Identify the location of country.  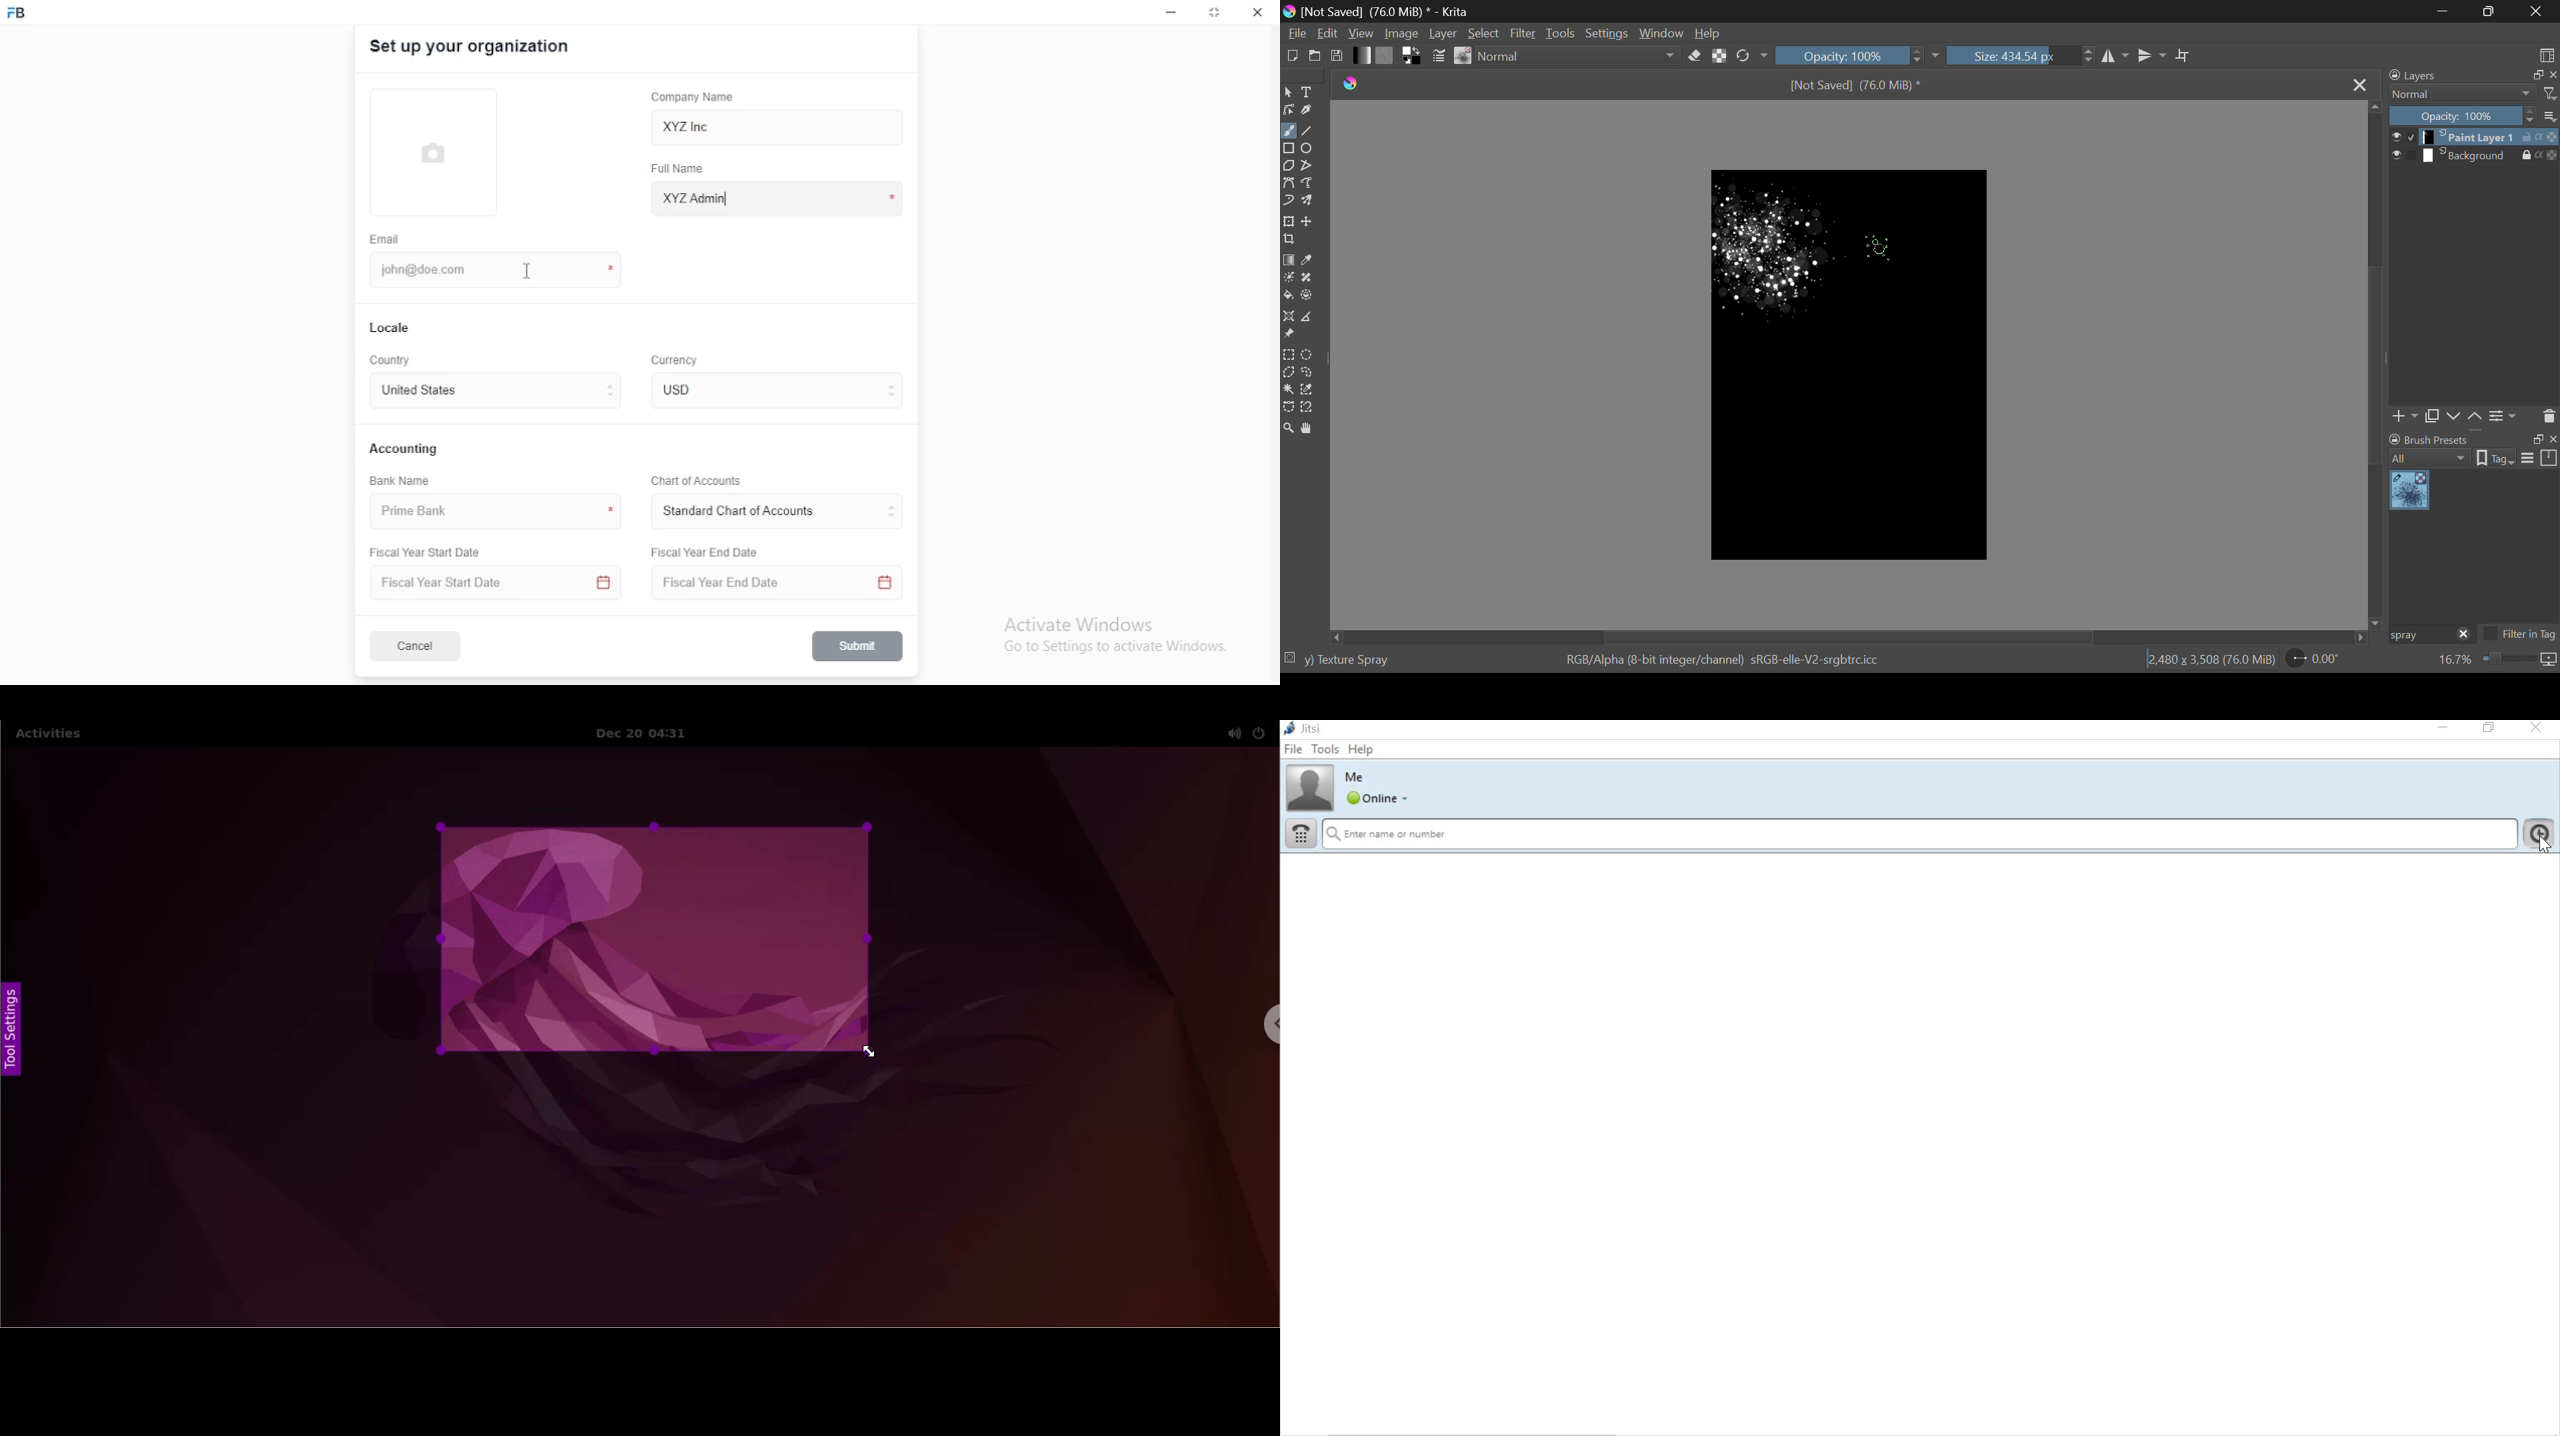
(392, 361).